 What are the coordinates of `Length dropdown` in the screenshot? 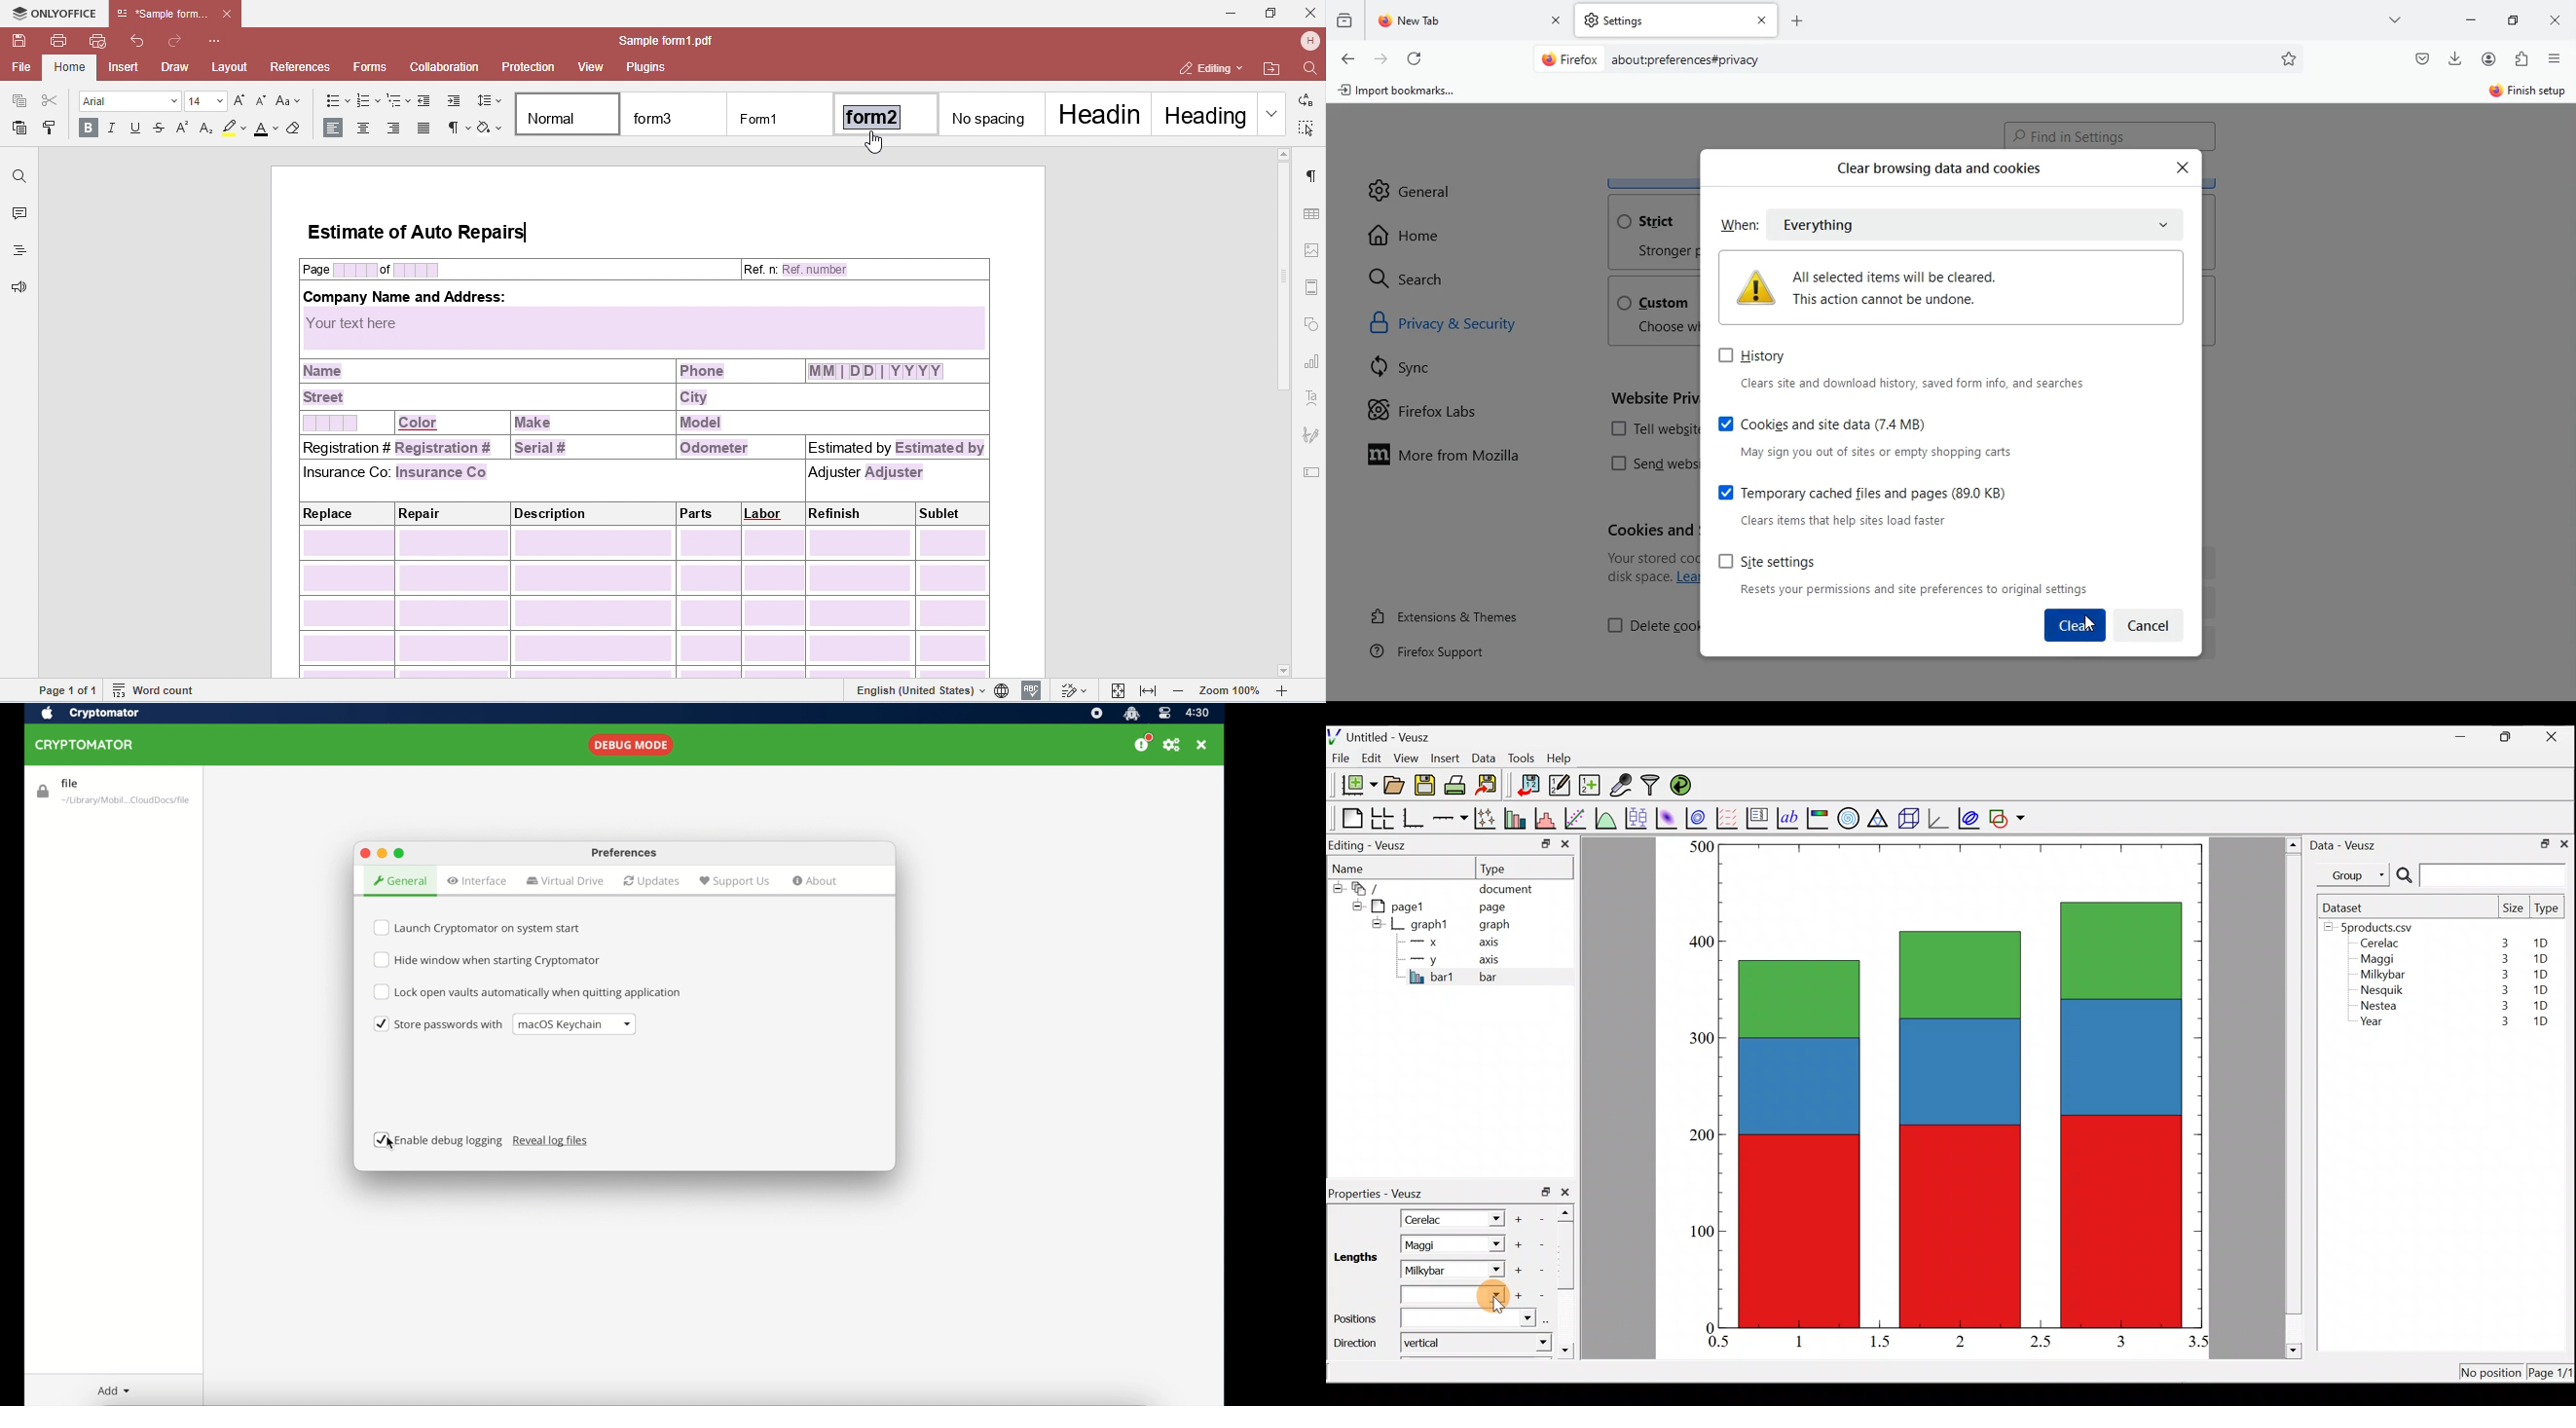 It's located at (1490, 1218).